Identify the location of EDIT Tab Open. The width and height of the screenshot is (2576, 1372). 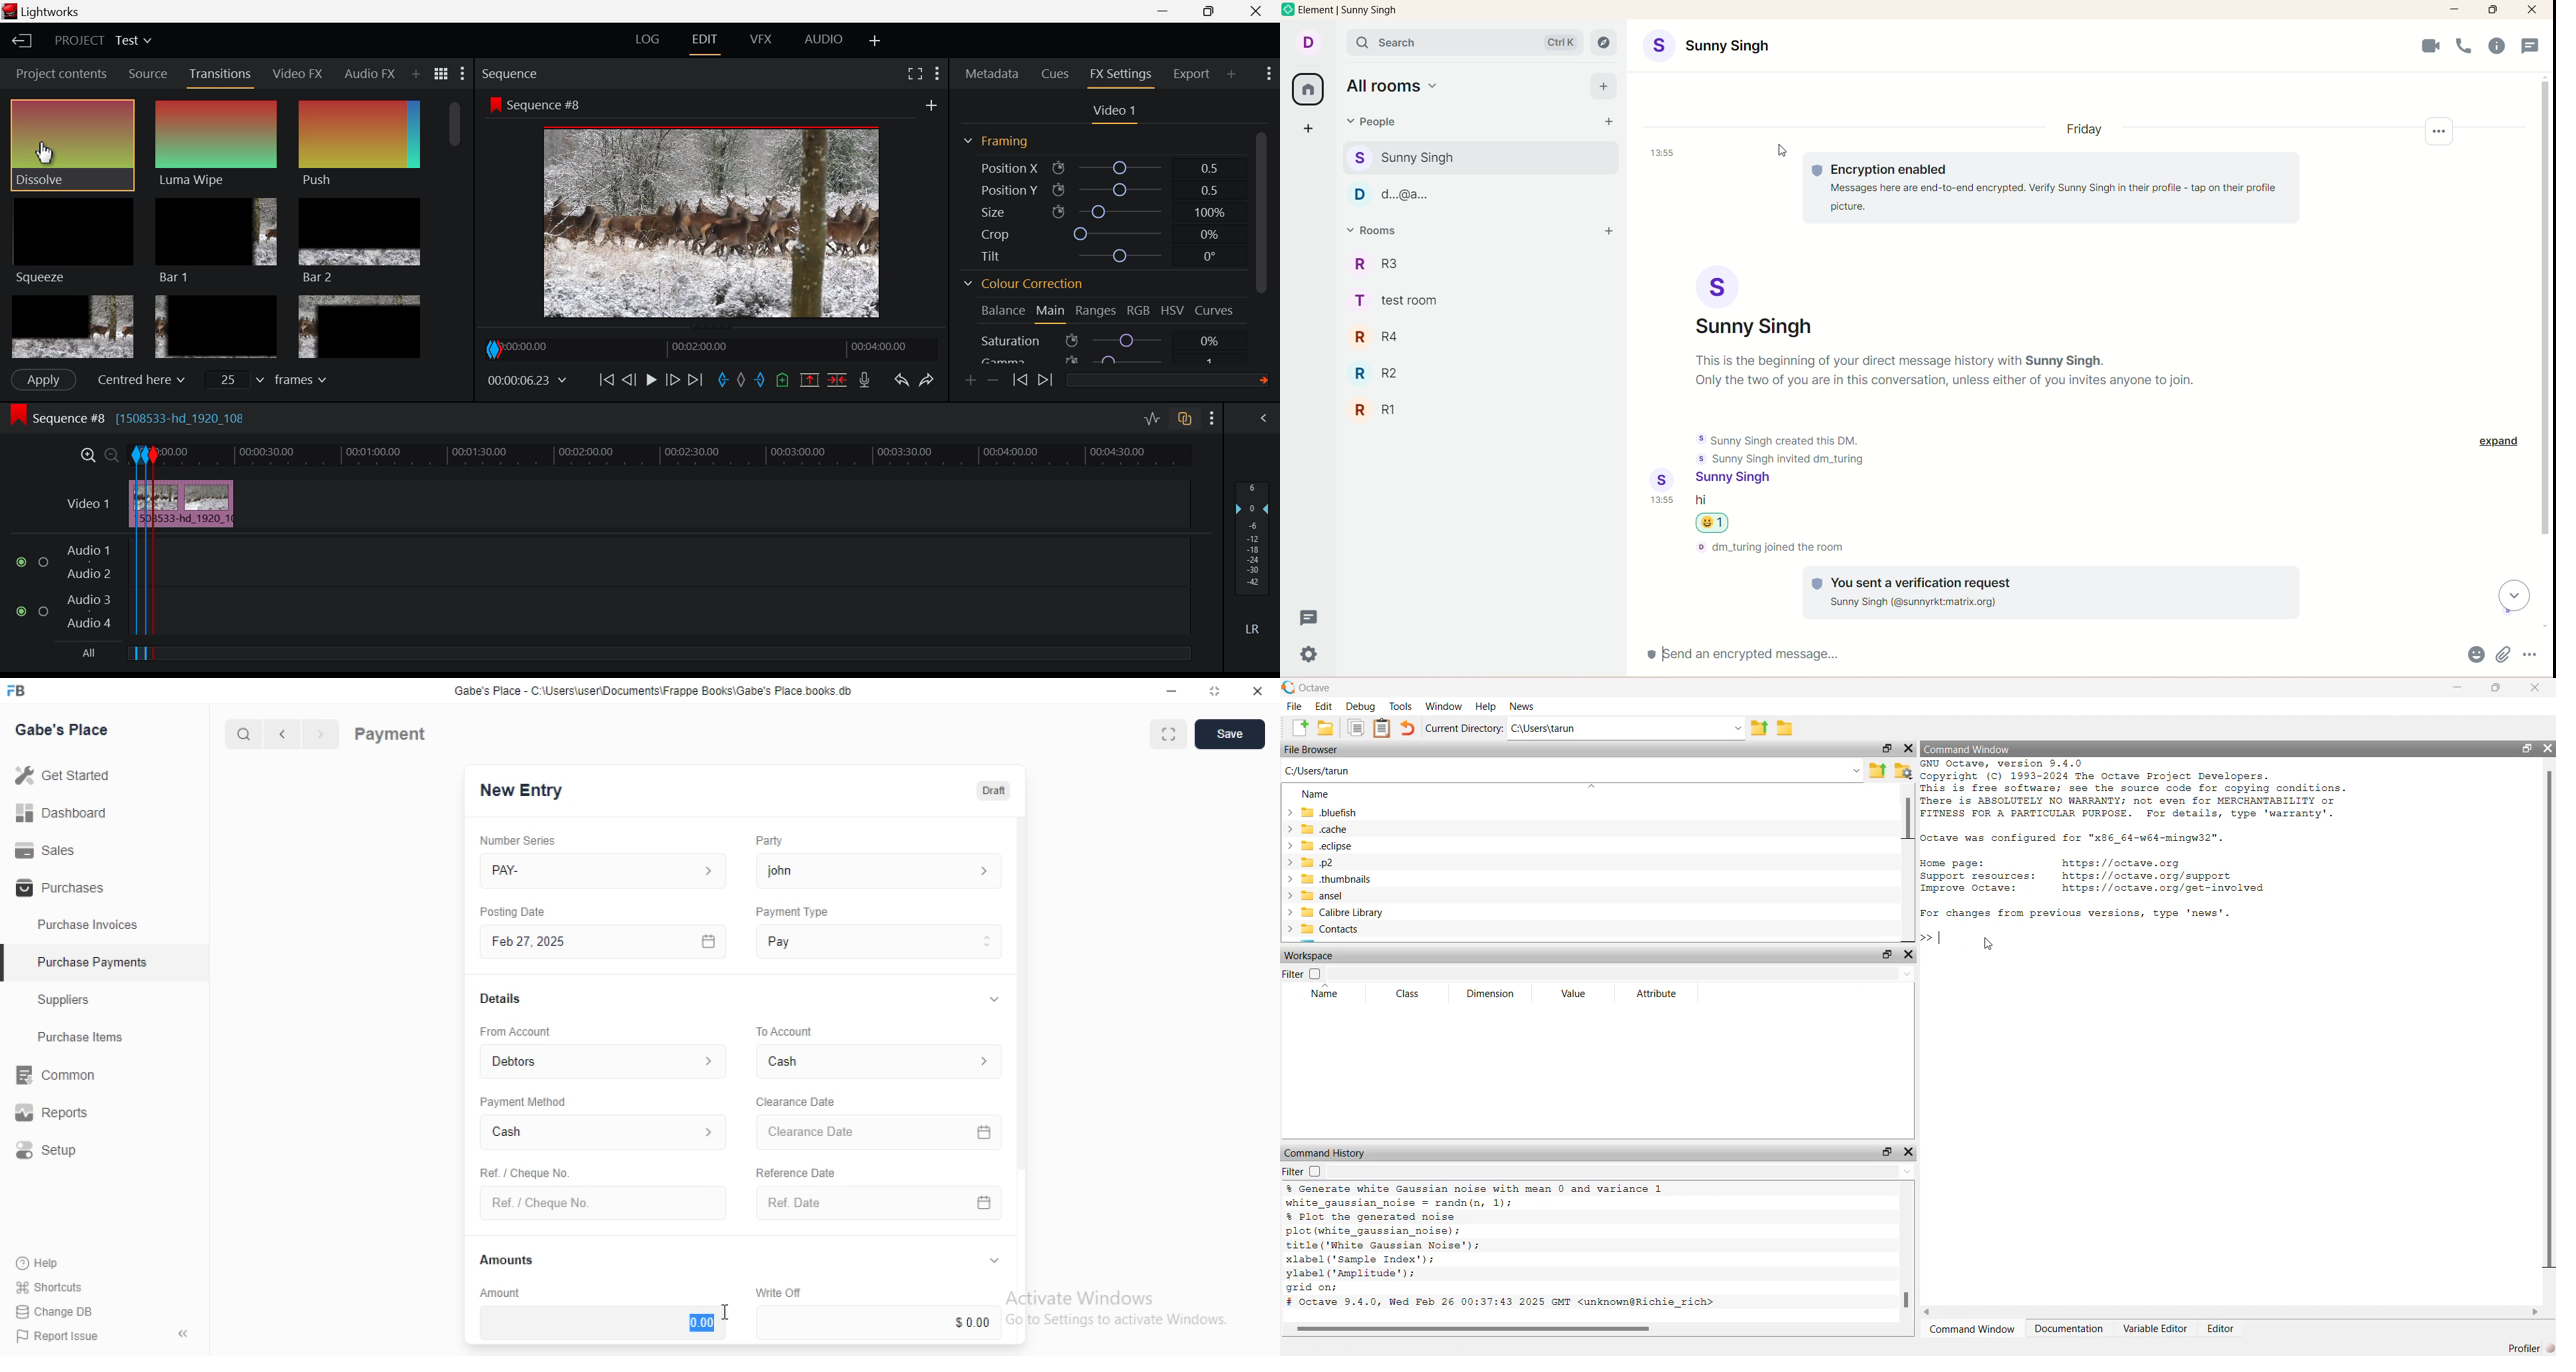
(707, 39).